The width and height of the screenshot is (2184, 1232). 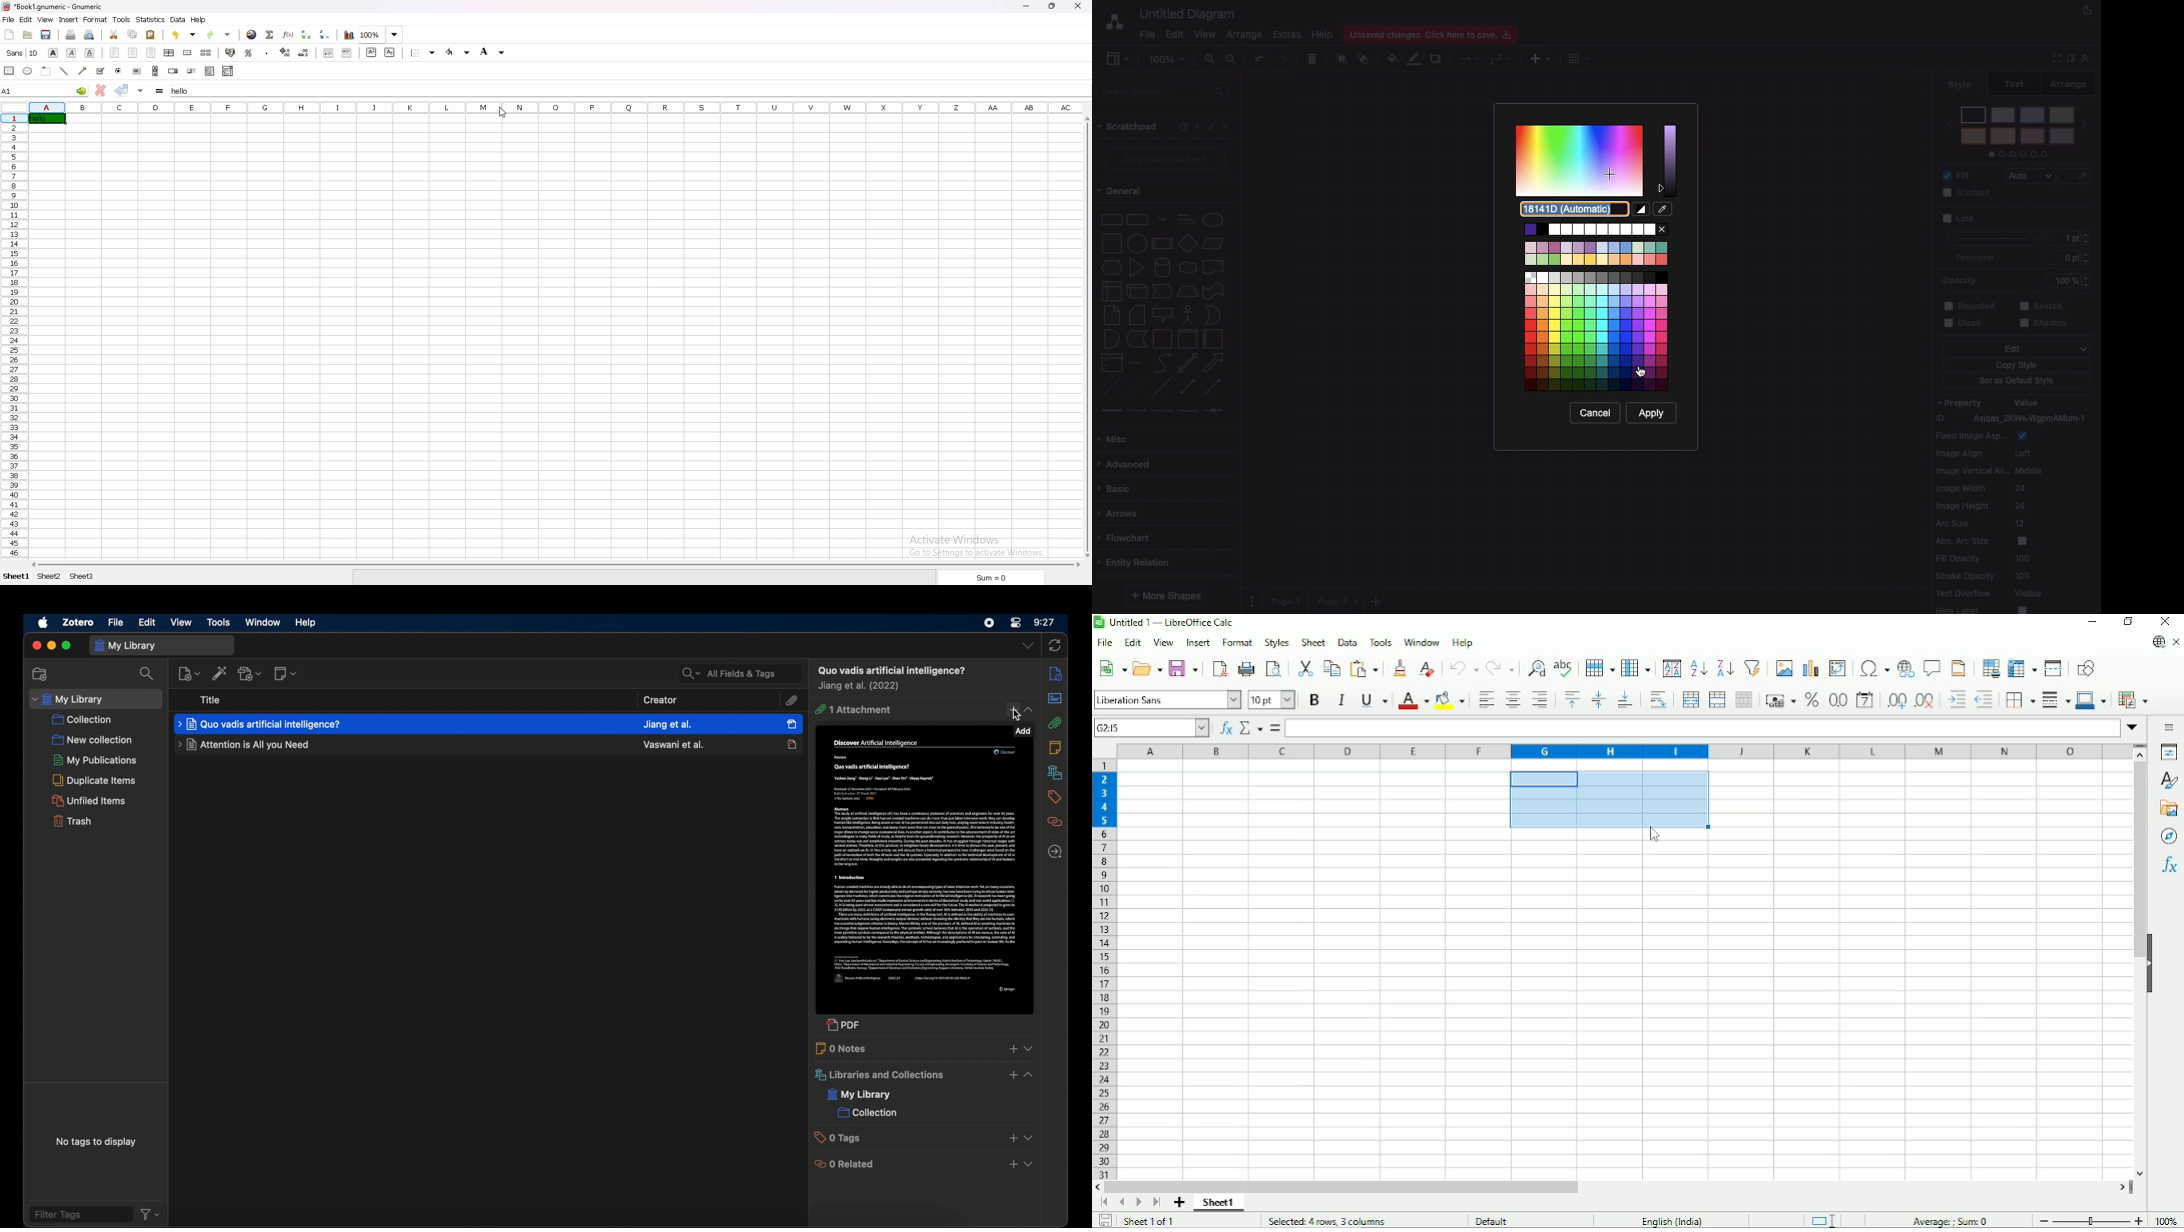 What do you see at coordinates (52, 646) in the screenshot?
I see `minimize` at bounding box center [52, 646].